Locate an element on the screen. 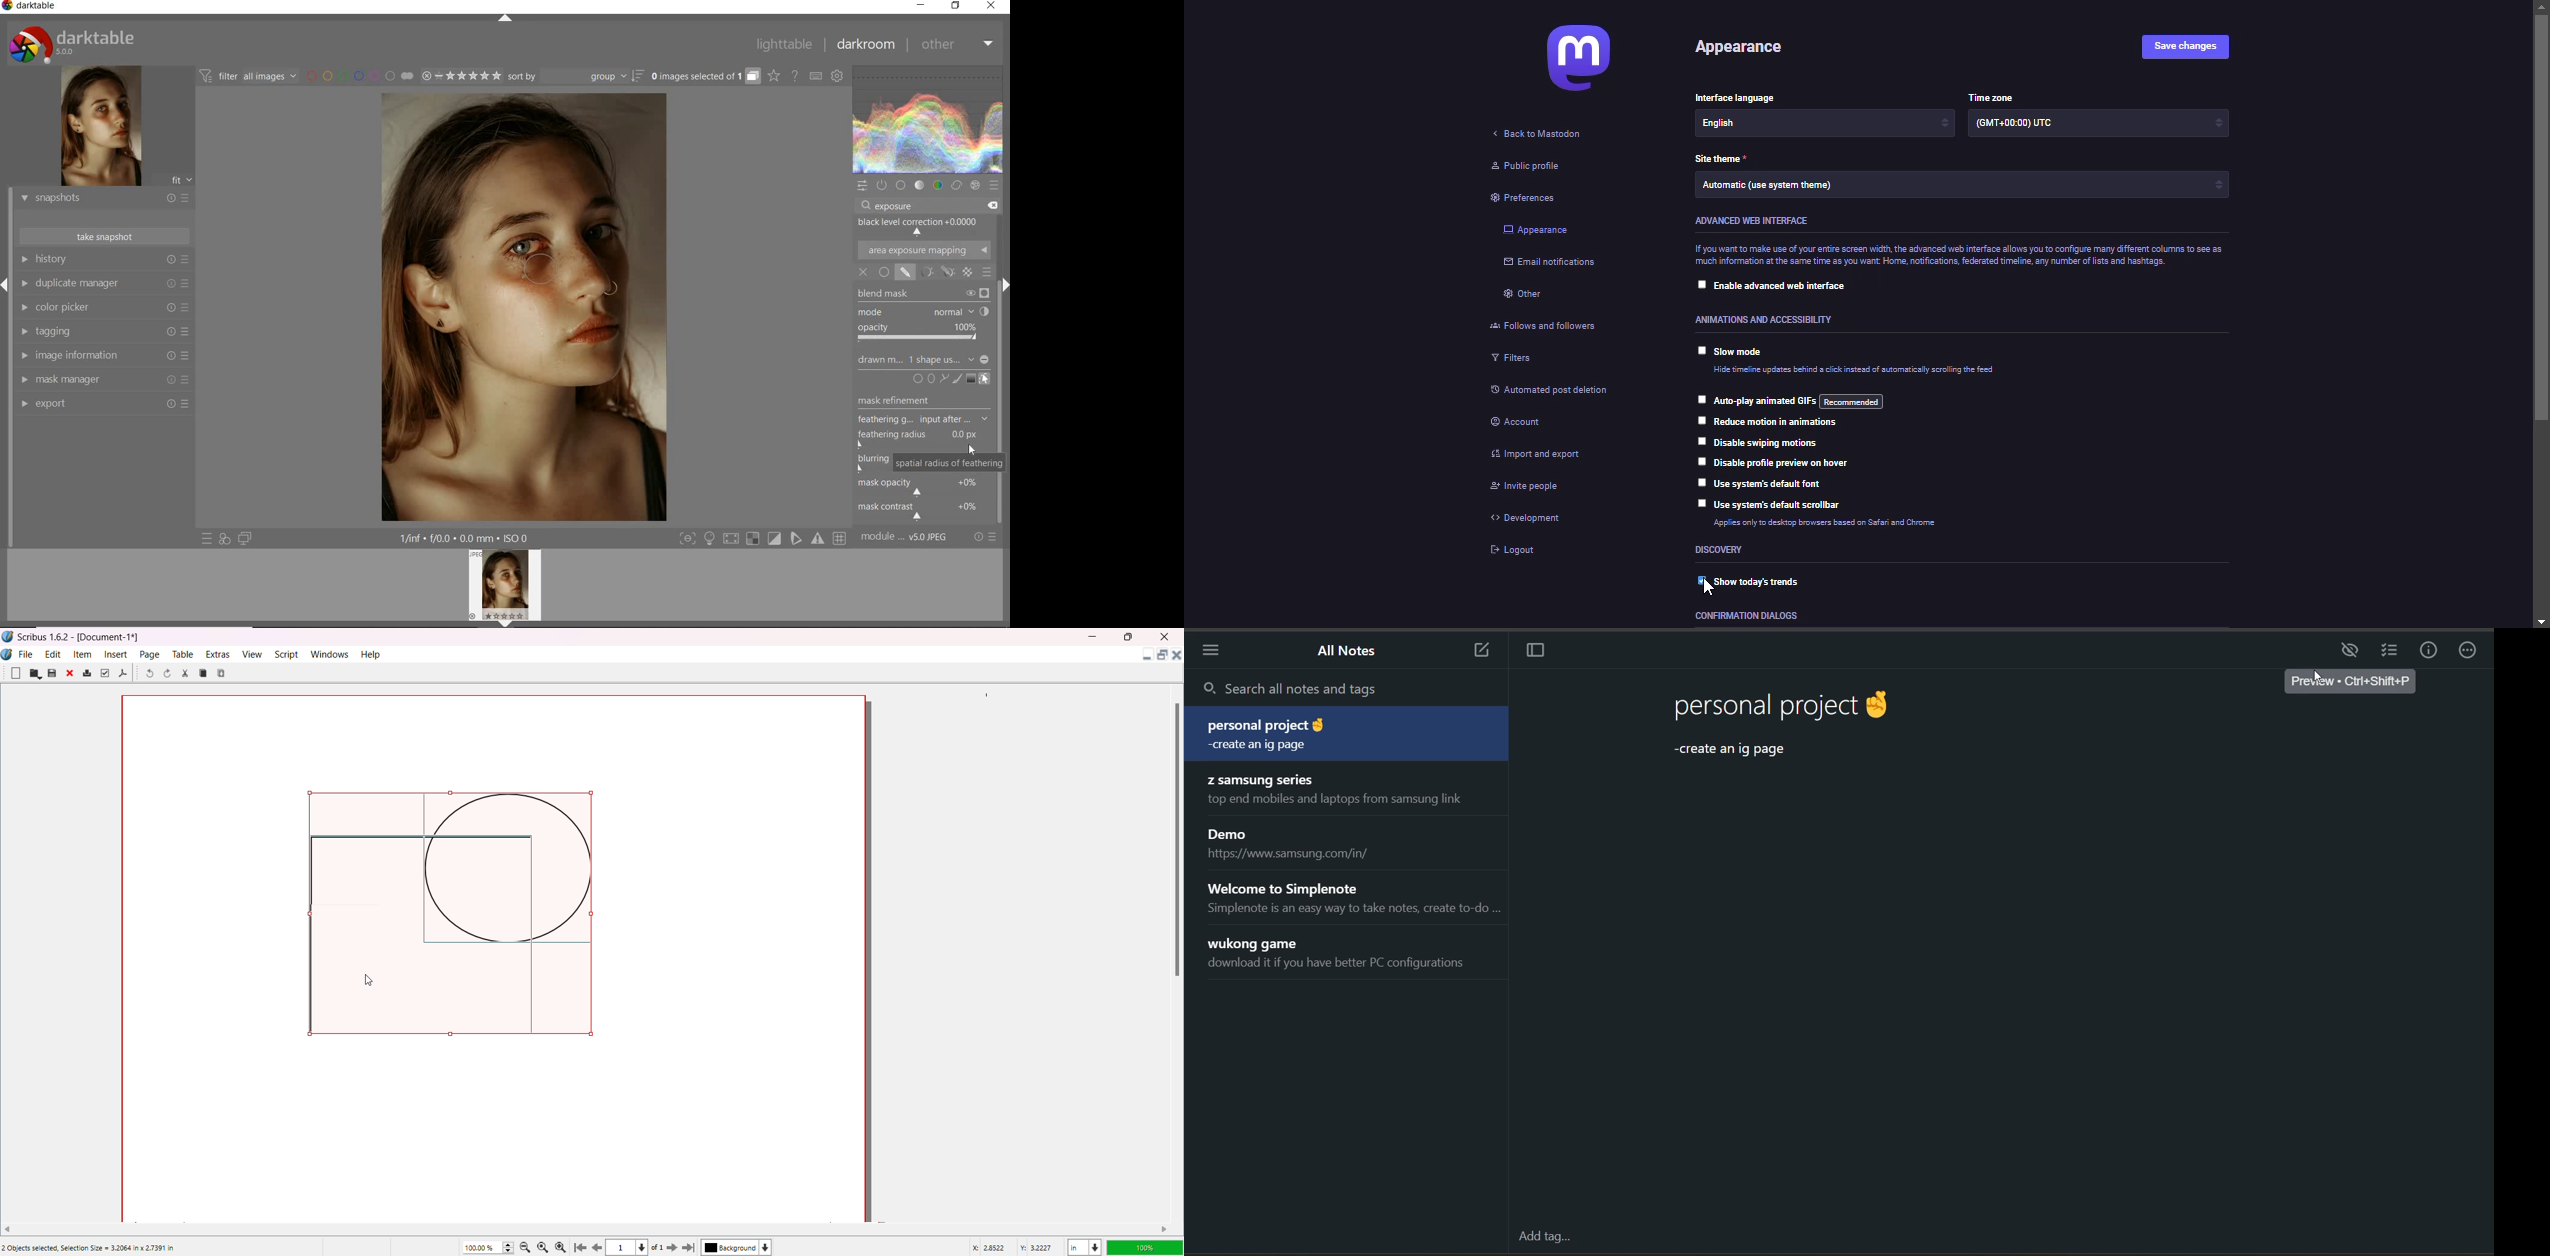 The image size is (2576, 1260). Windows is located at coordinates (332, 654).